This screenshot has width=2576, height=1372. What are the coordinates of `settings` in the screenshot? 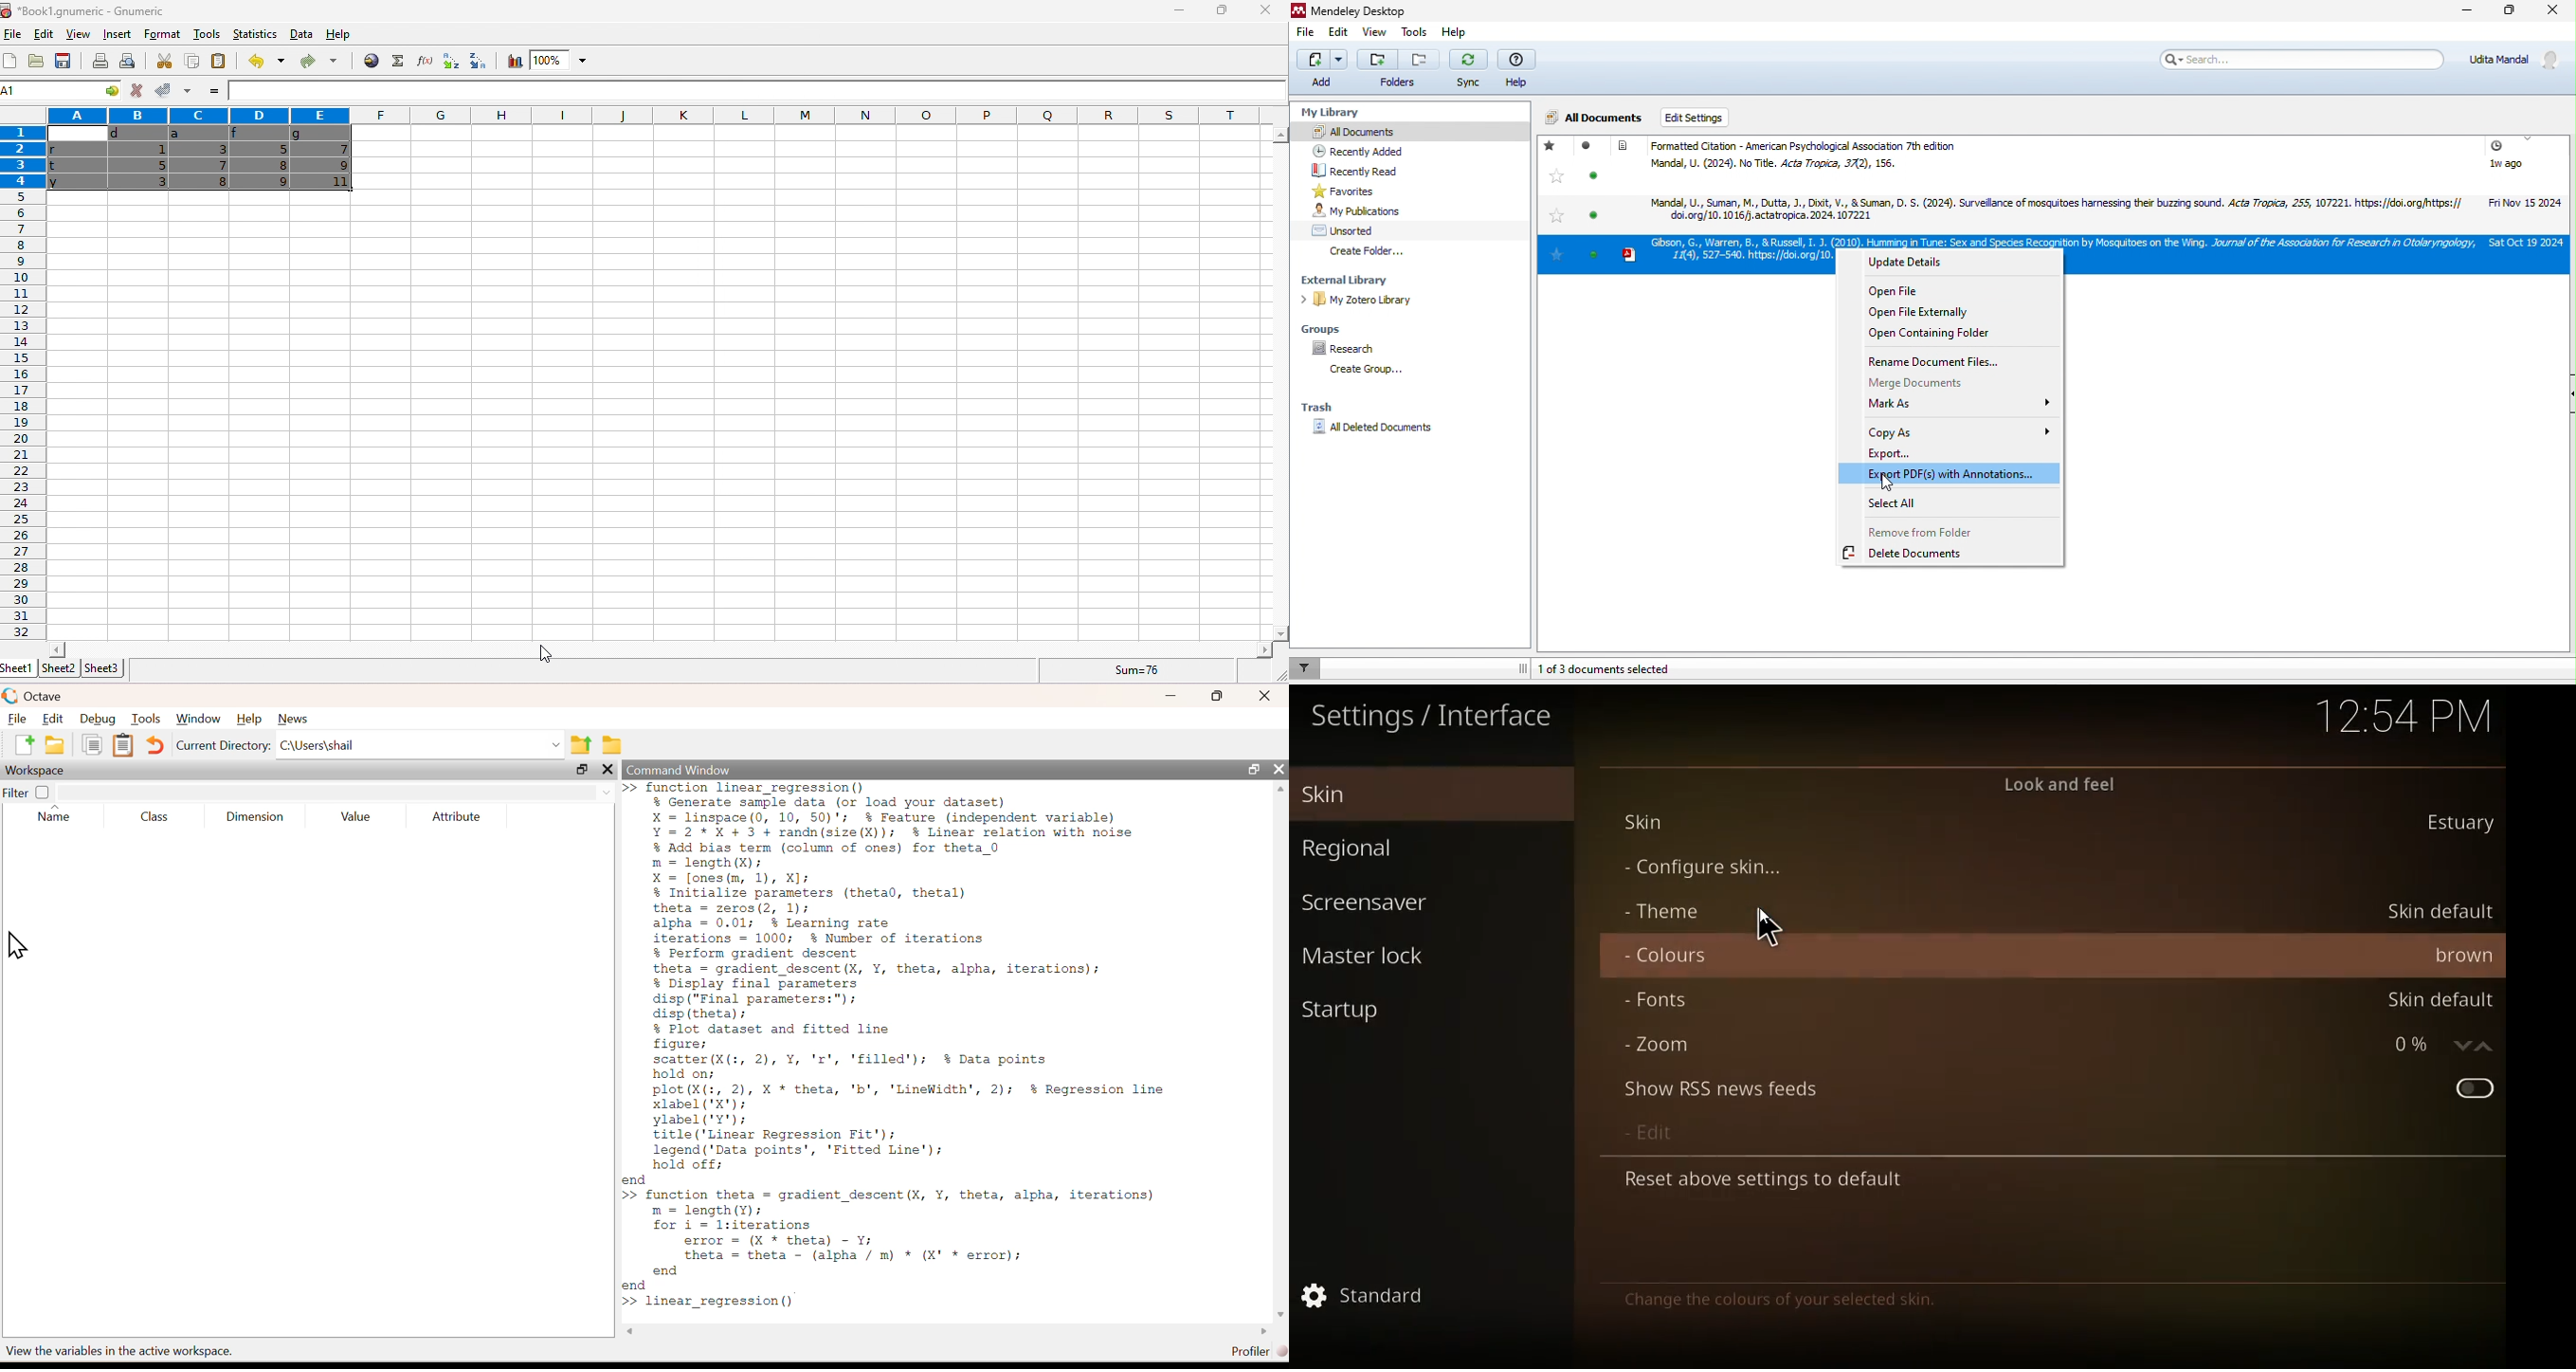 It's located at (1367, 1295).